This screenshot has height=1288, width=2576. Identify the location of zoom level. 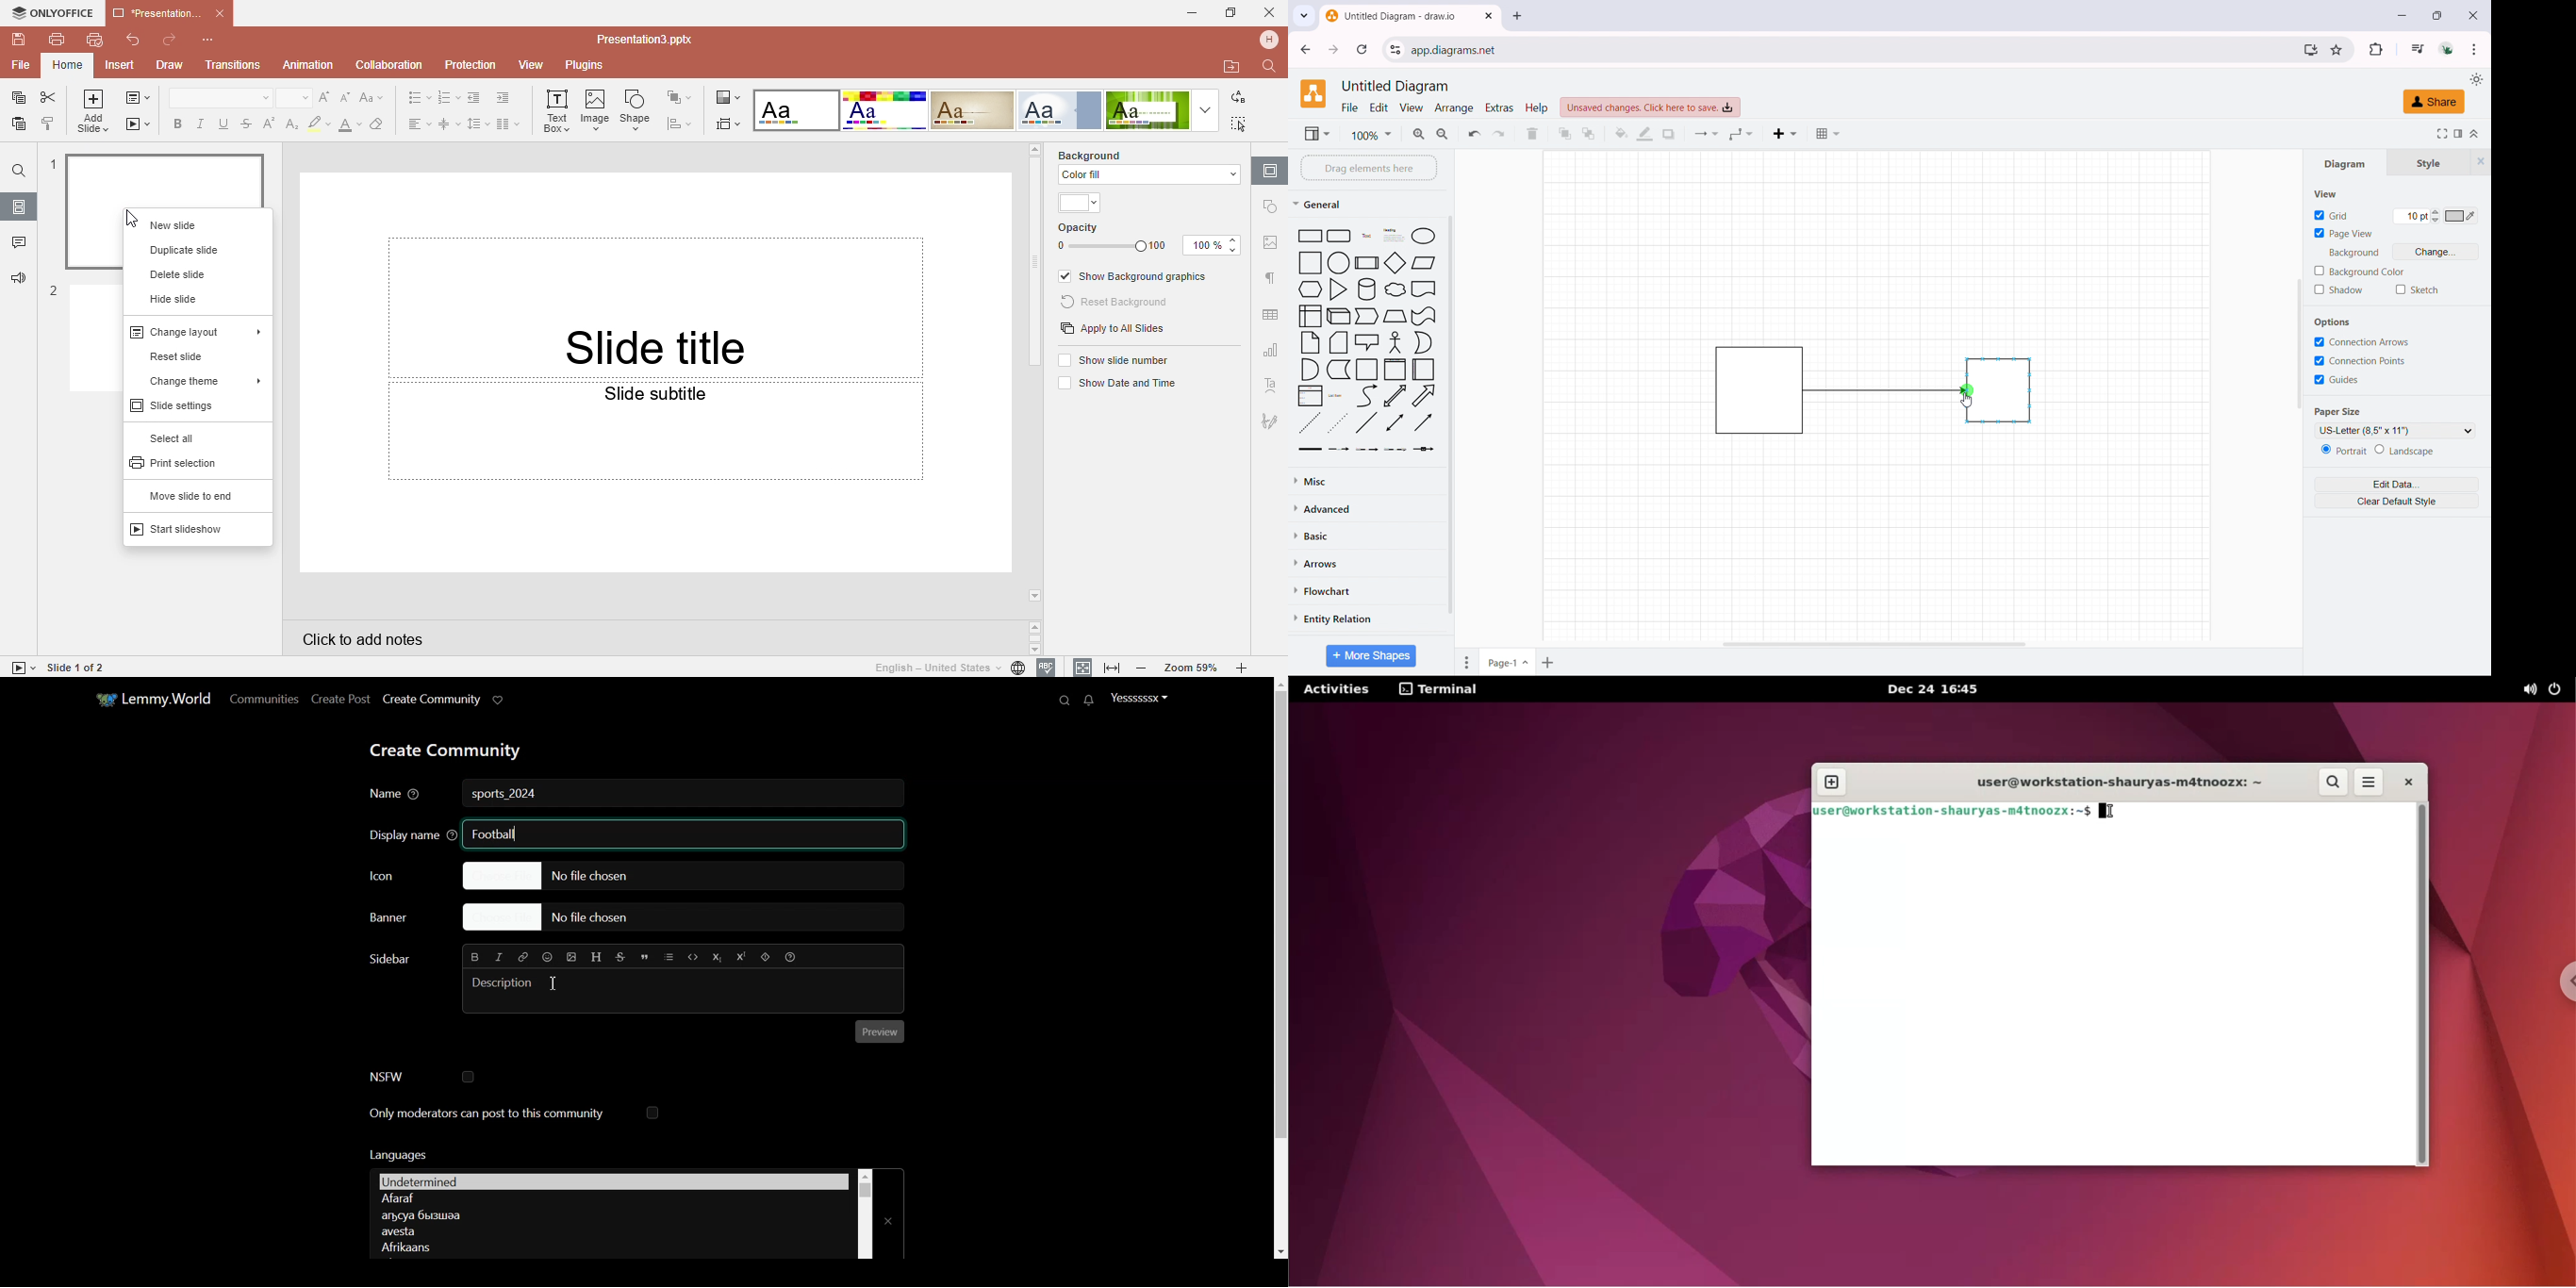
(1371, 135).